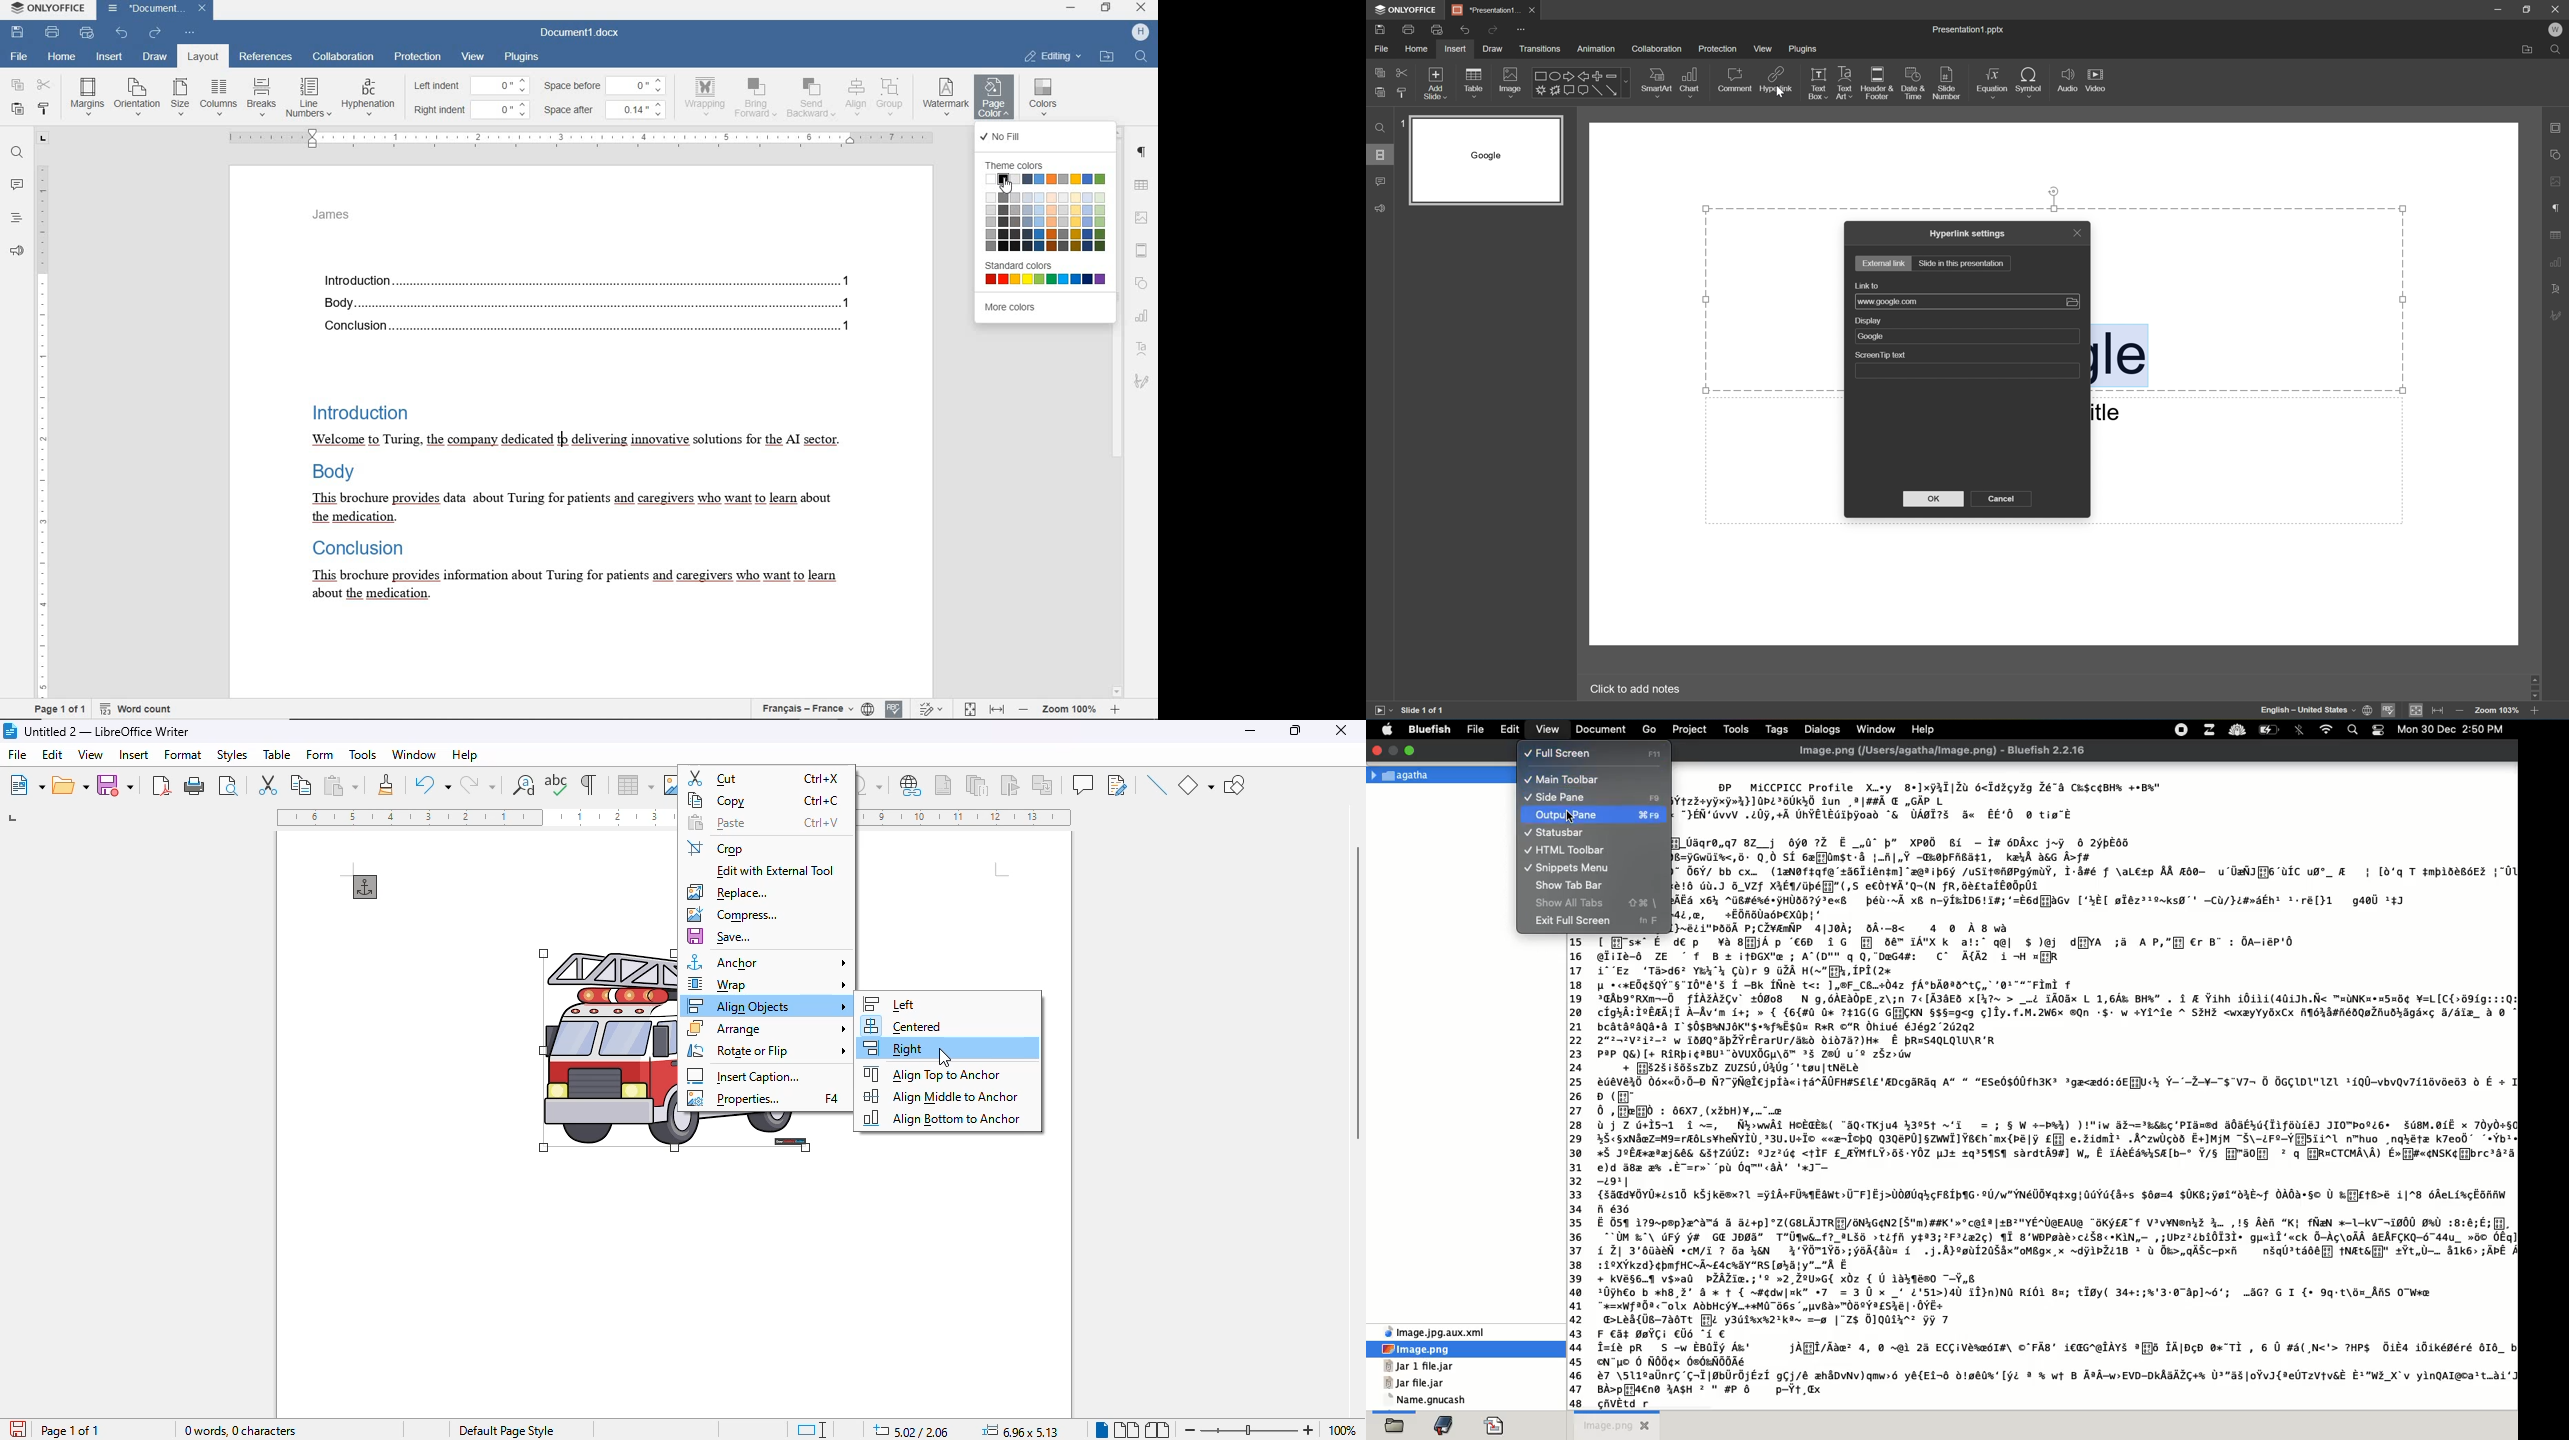  Describe the element at coordinates (1009, 785) in the screenshot. I see `insert bookmark` at that location.